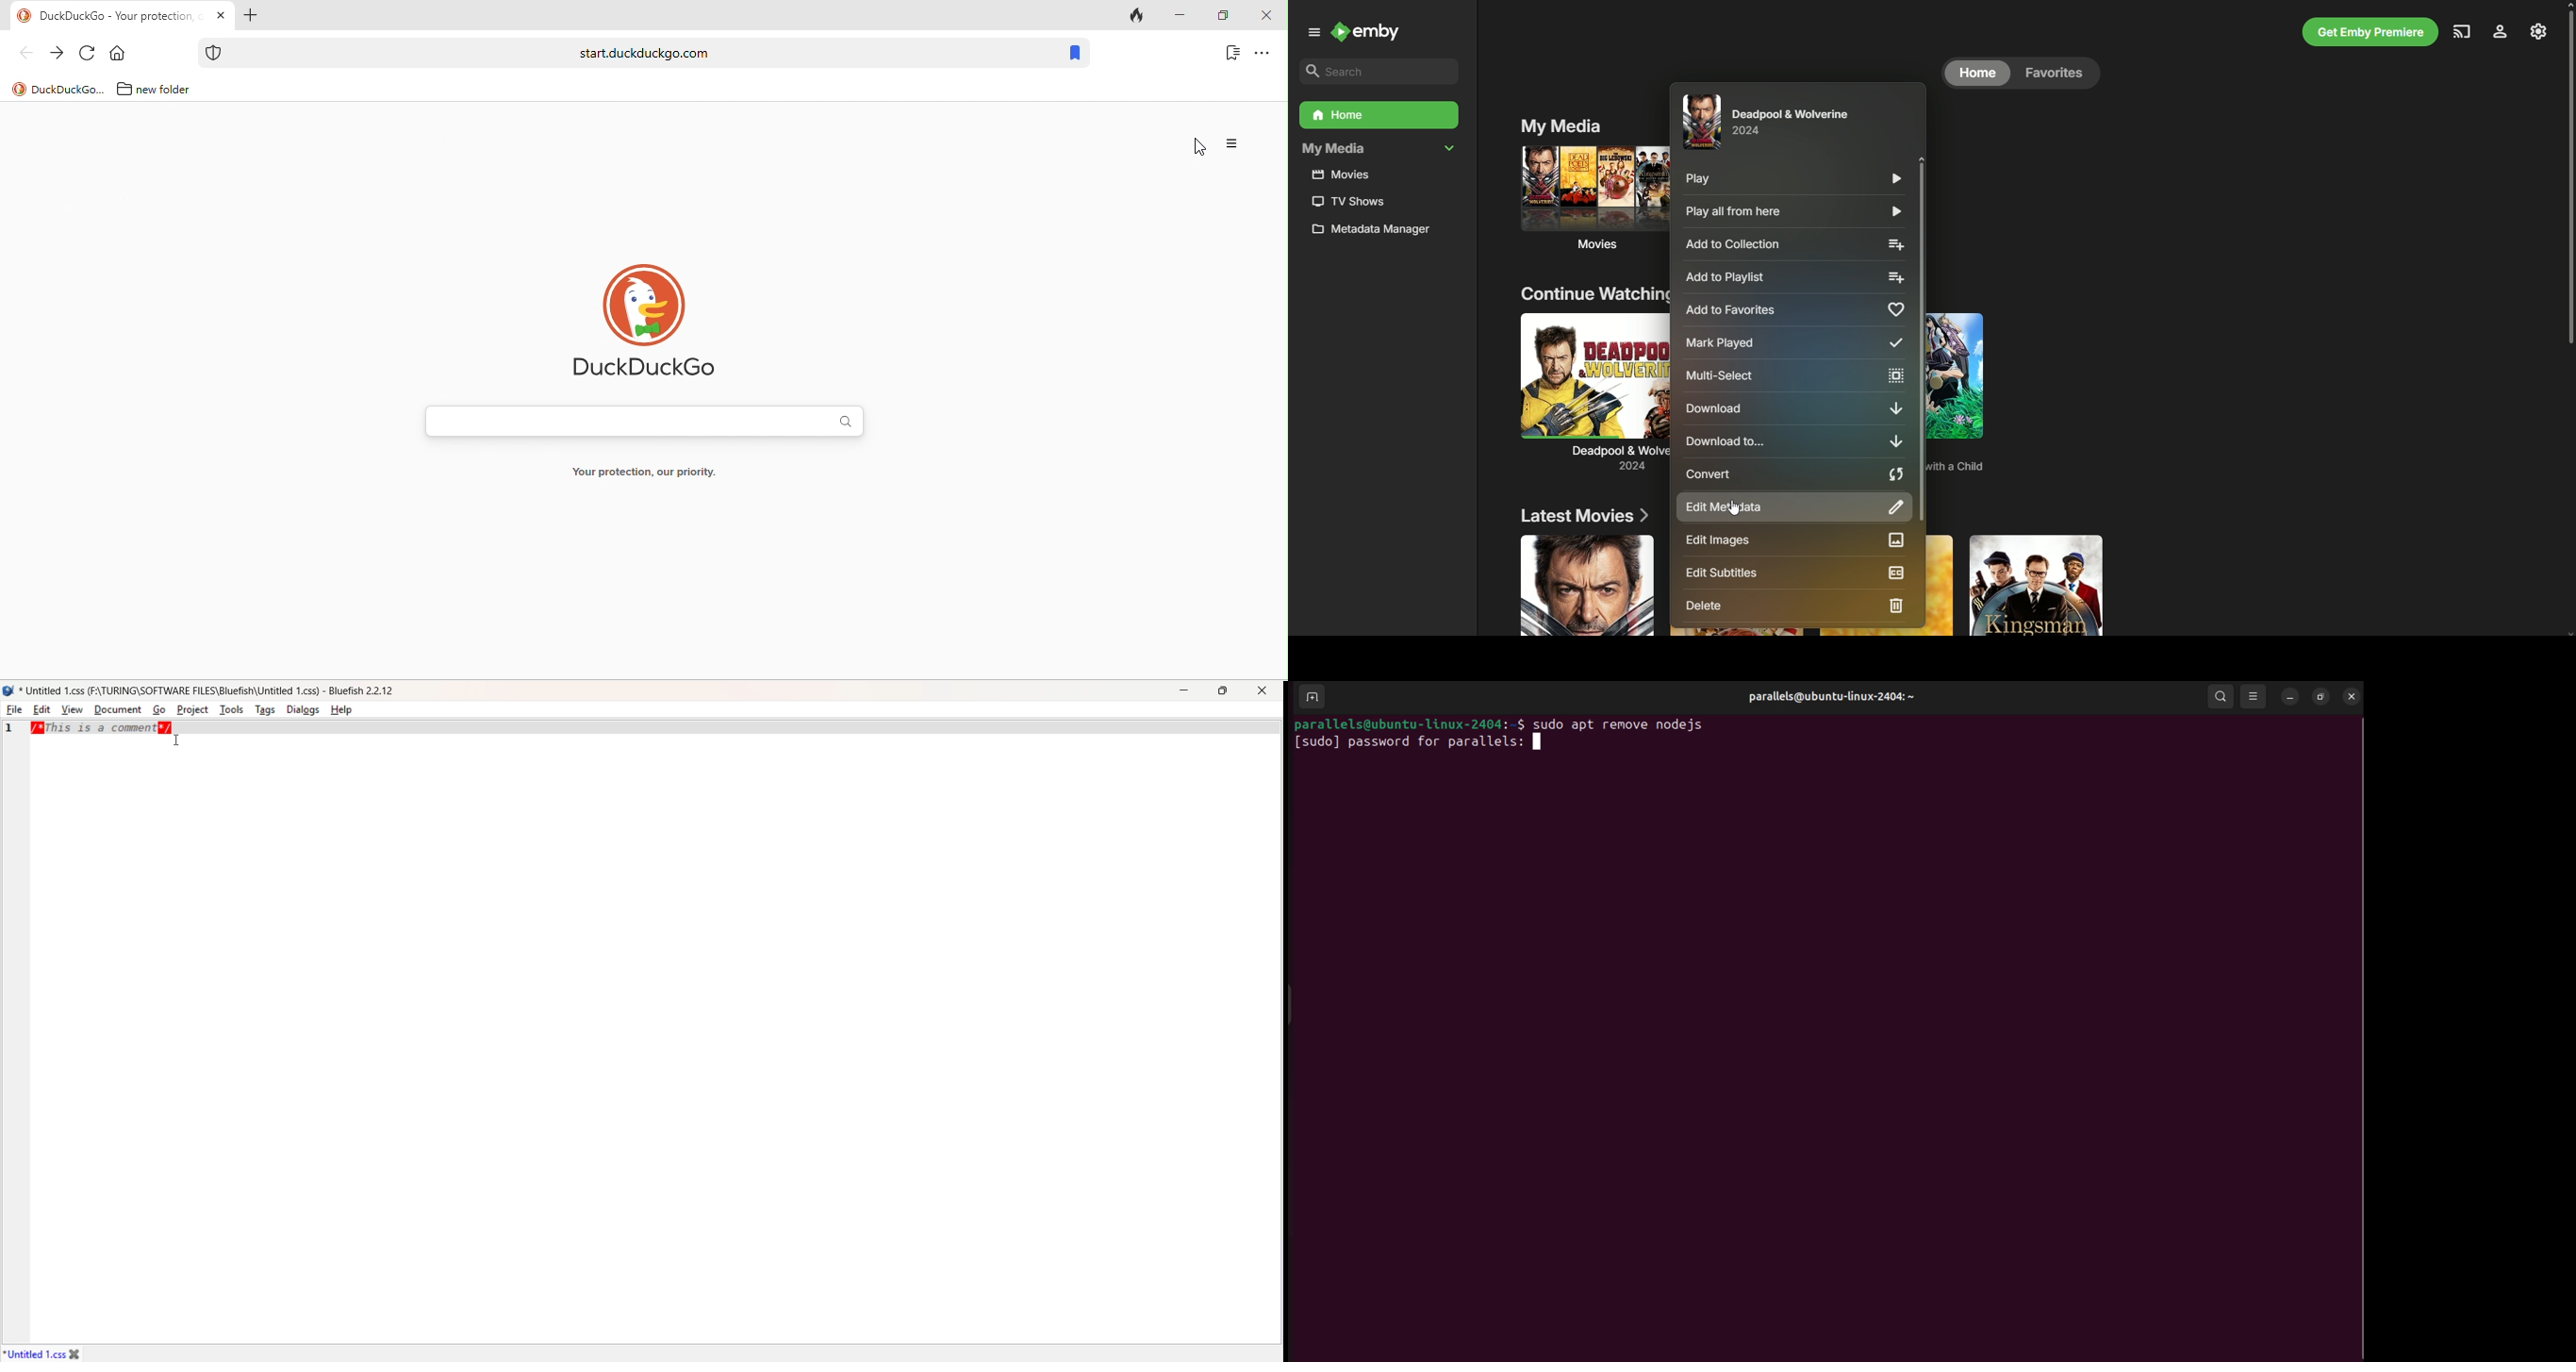 This screenshot has width=2576, height=1372. What do you see at coordinates (1347, 175) in the screenshot?
I see `Movies` at bounding box center [1347, 175].